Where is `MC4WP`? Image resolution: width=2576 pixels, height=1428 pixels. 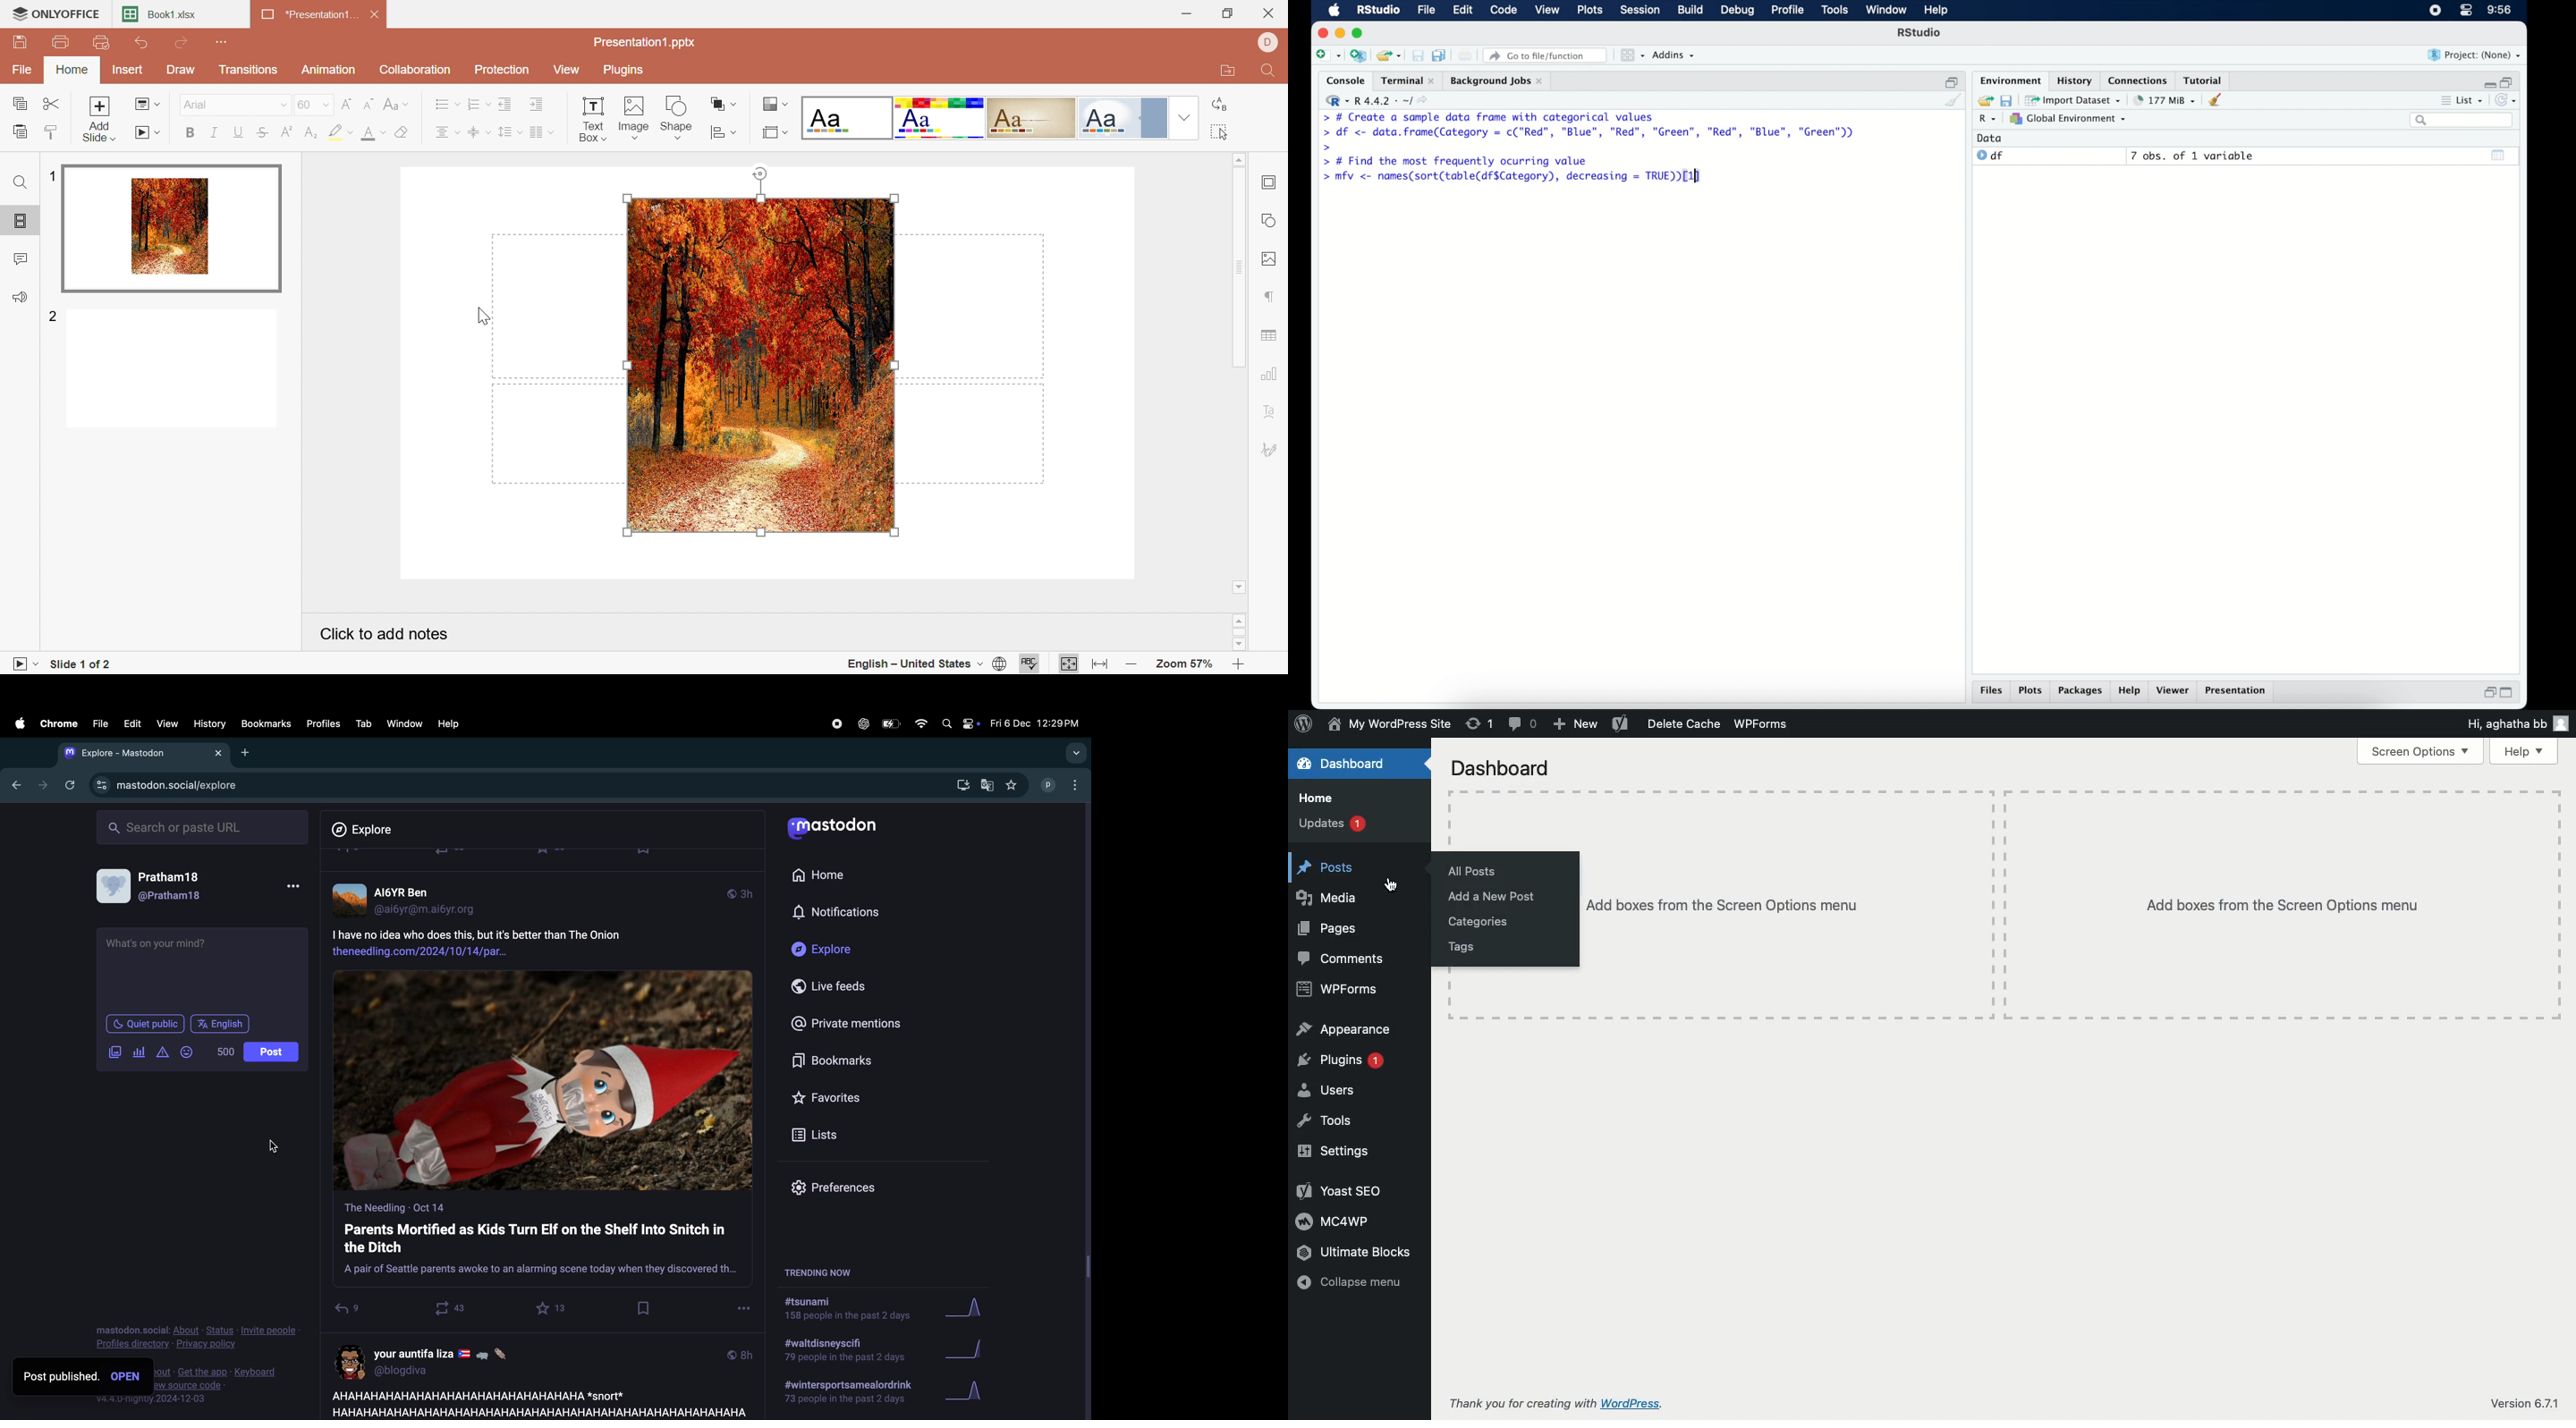 MC4WP is located at coordinates (1334, 1221).